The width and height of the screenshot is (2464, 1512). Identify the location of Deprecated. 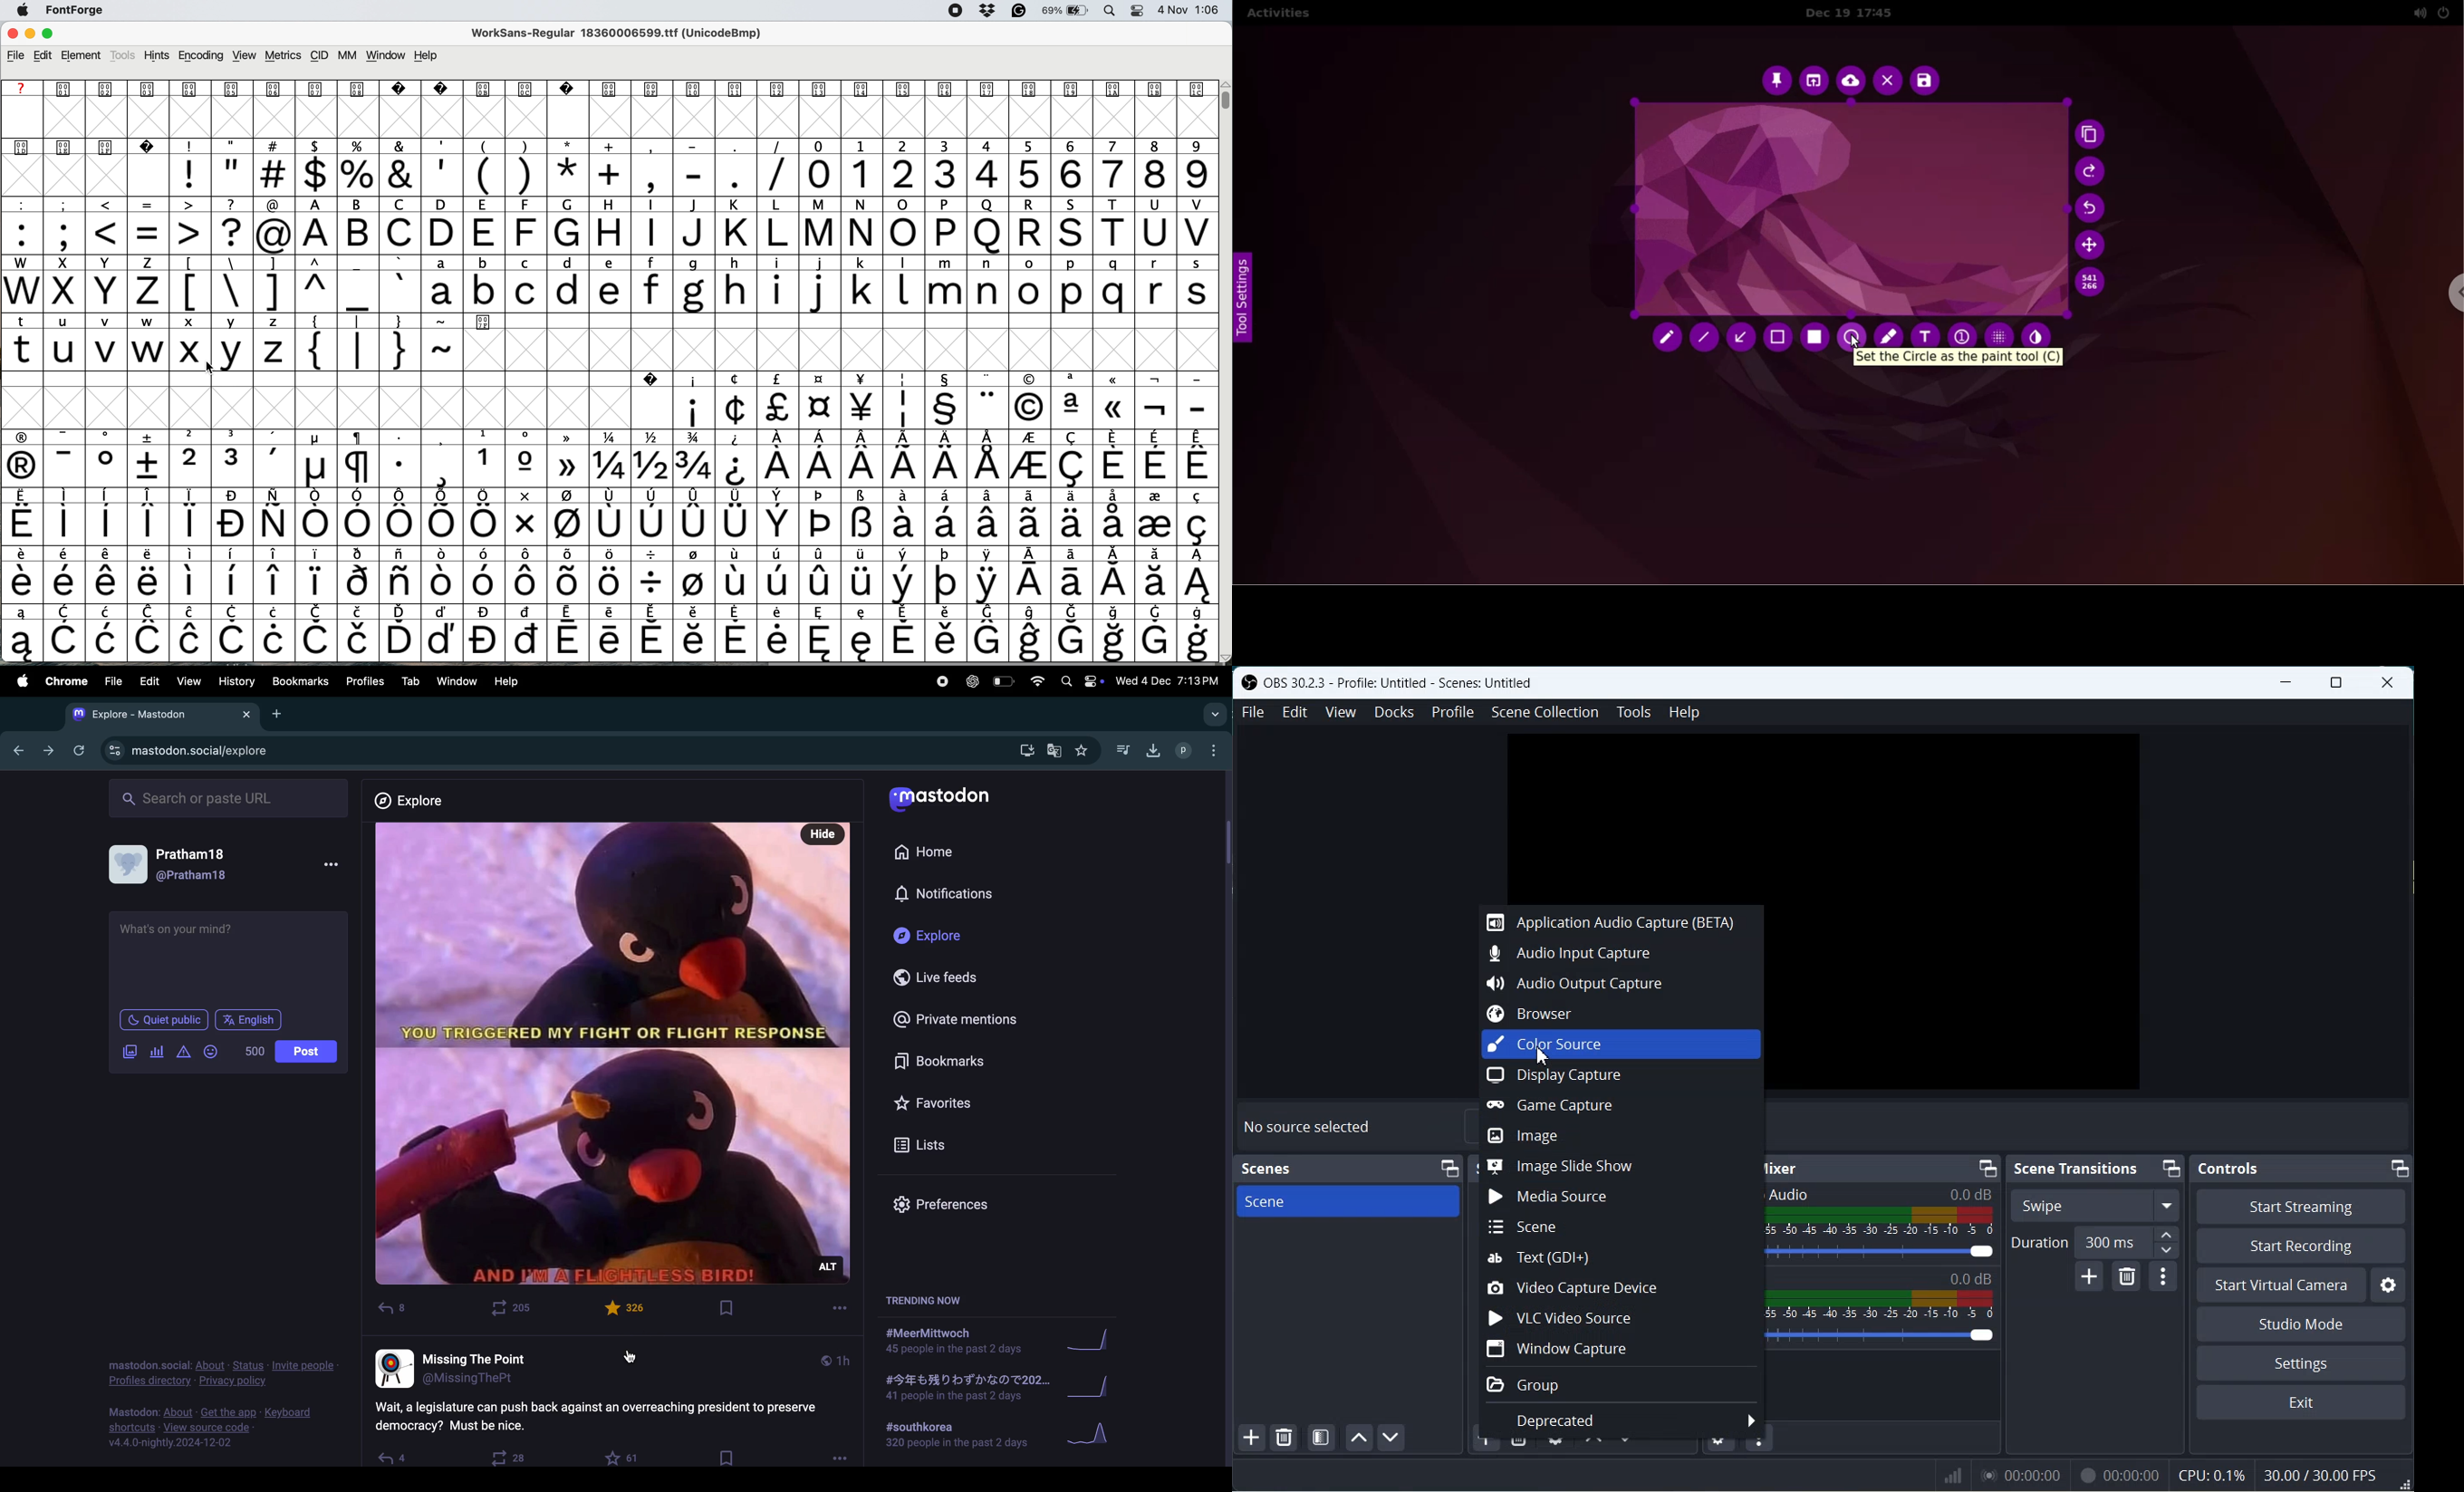
(1621, 1422).